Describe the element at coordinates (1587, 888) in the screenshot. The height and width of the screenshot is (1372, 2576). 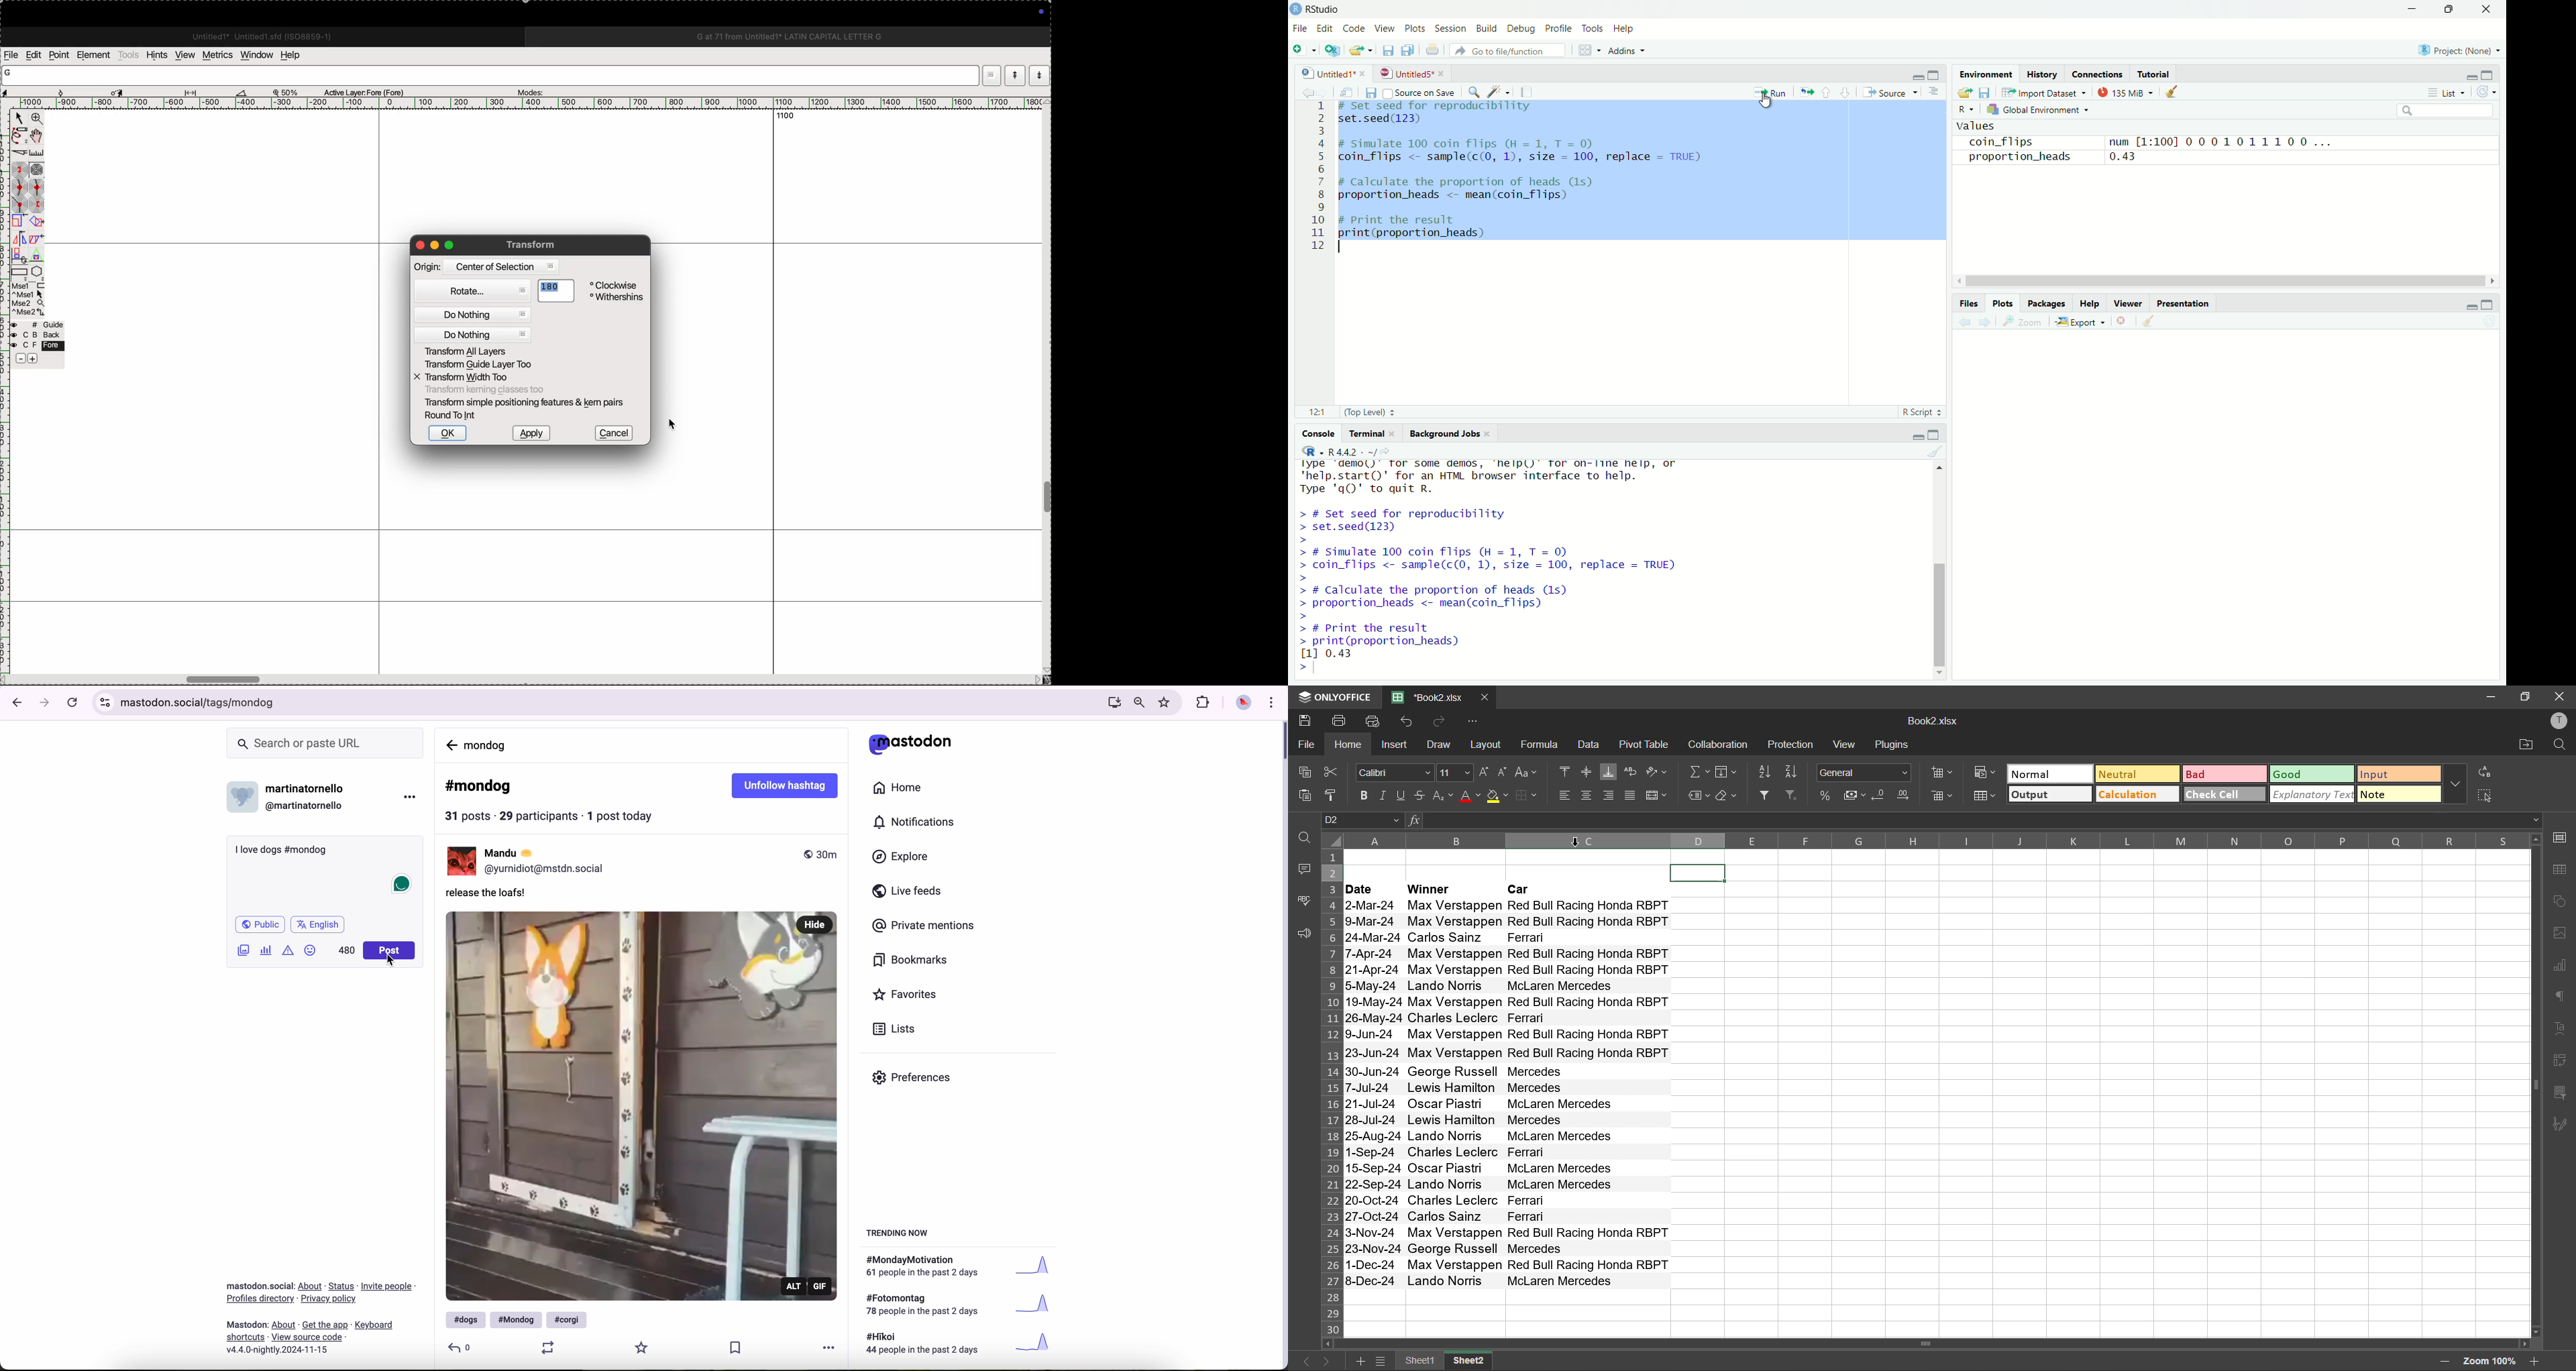
I see `Car` at that location.